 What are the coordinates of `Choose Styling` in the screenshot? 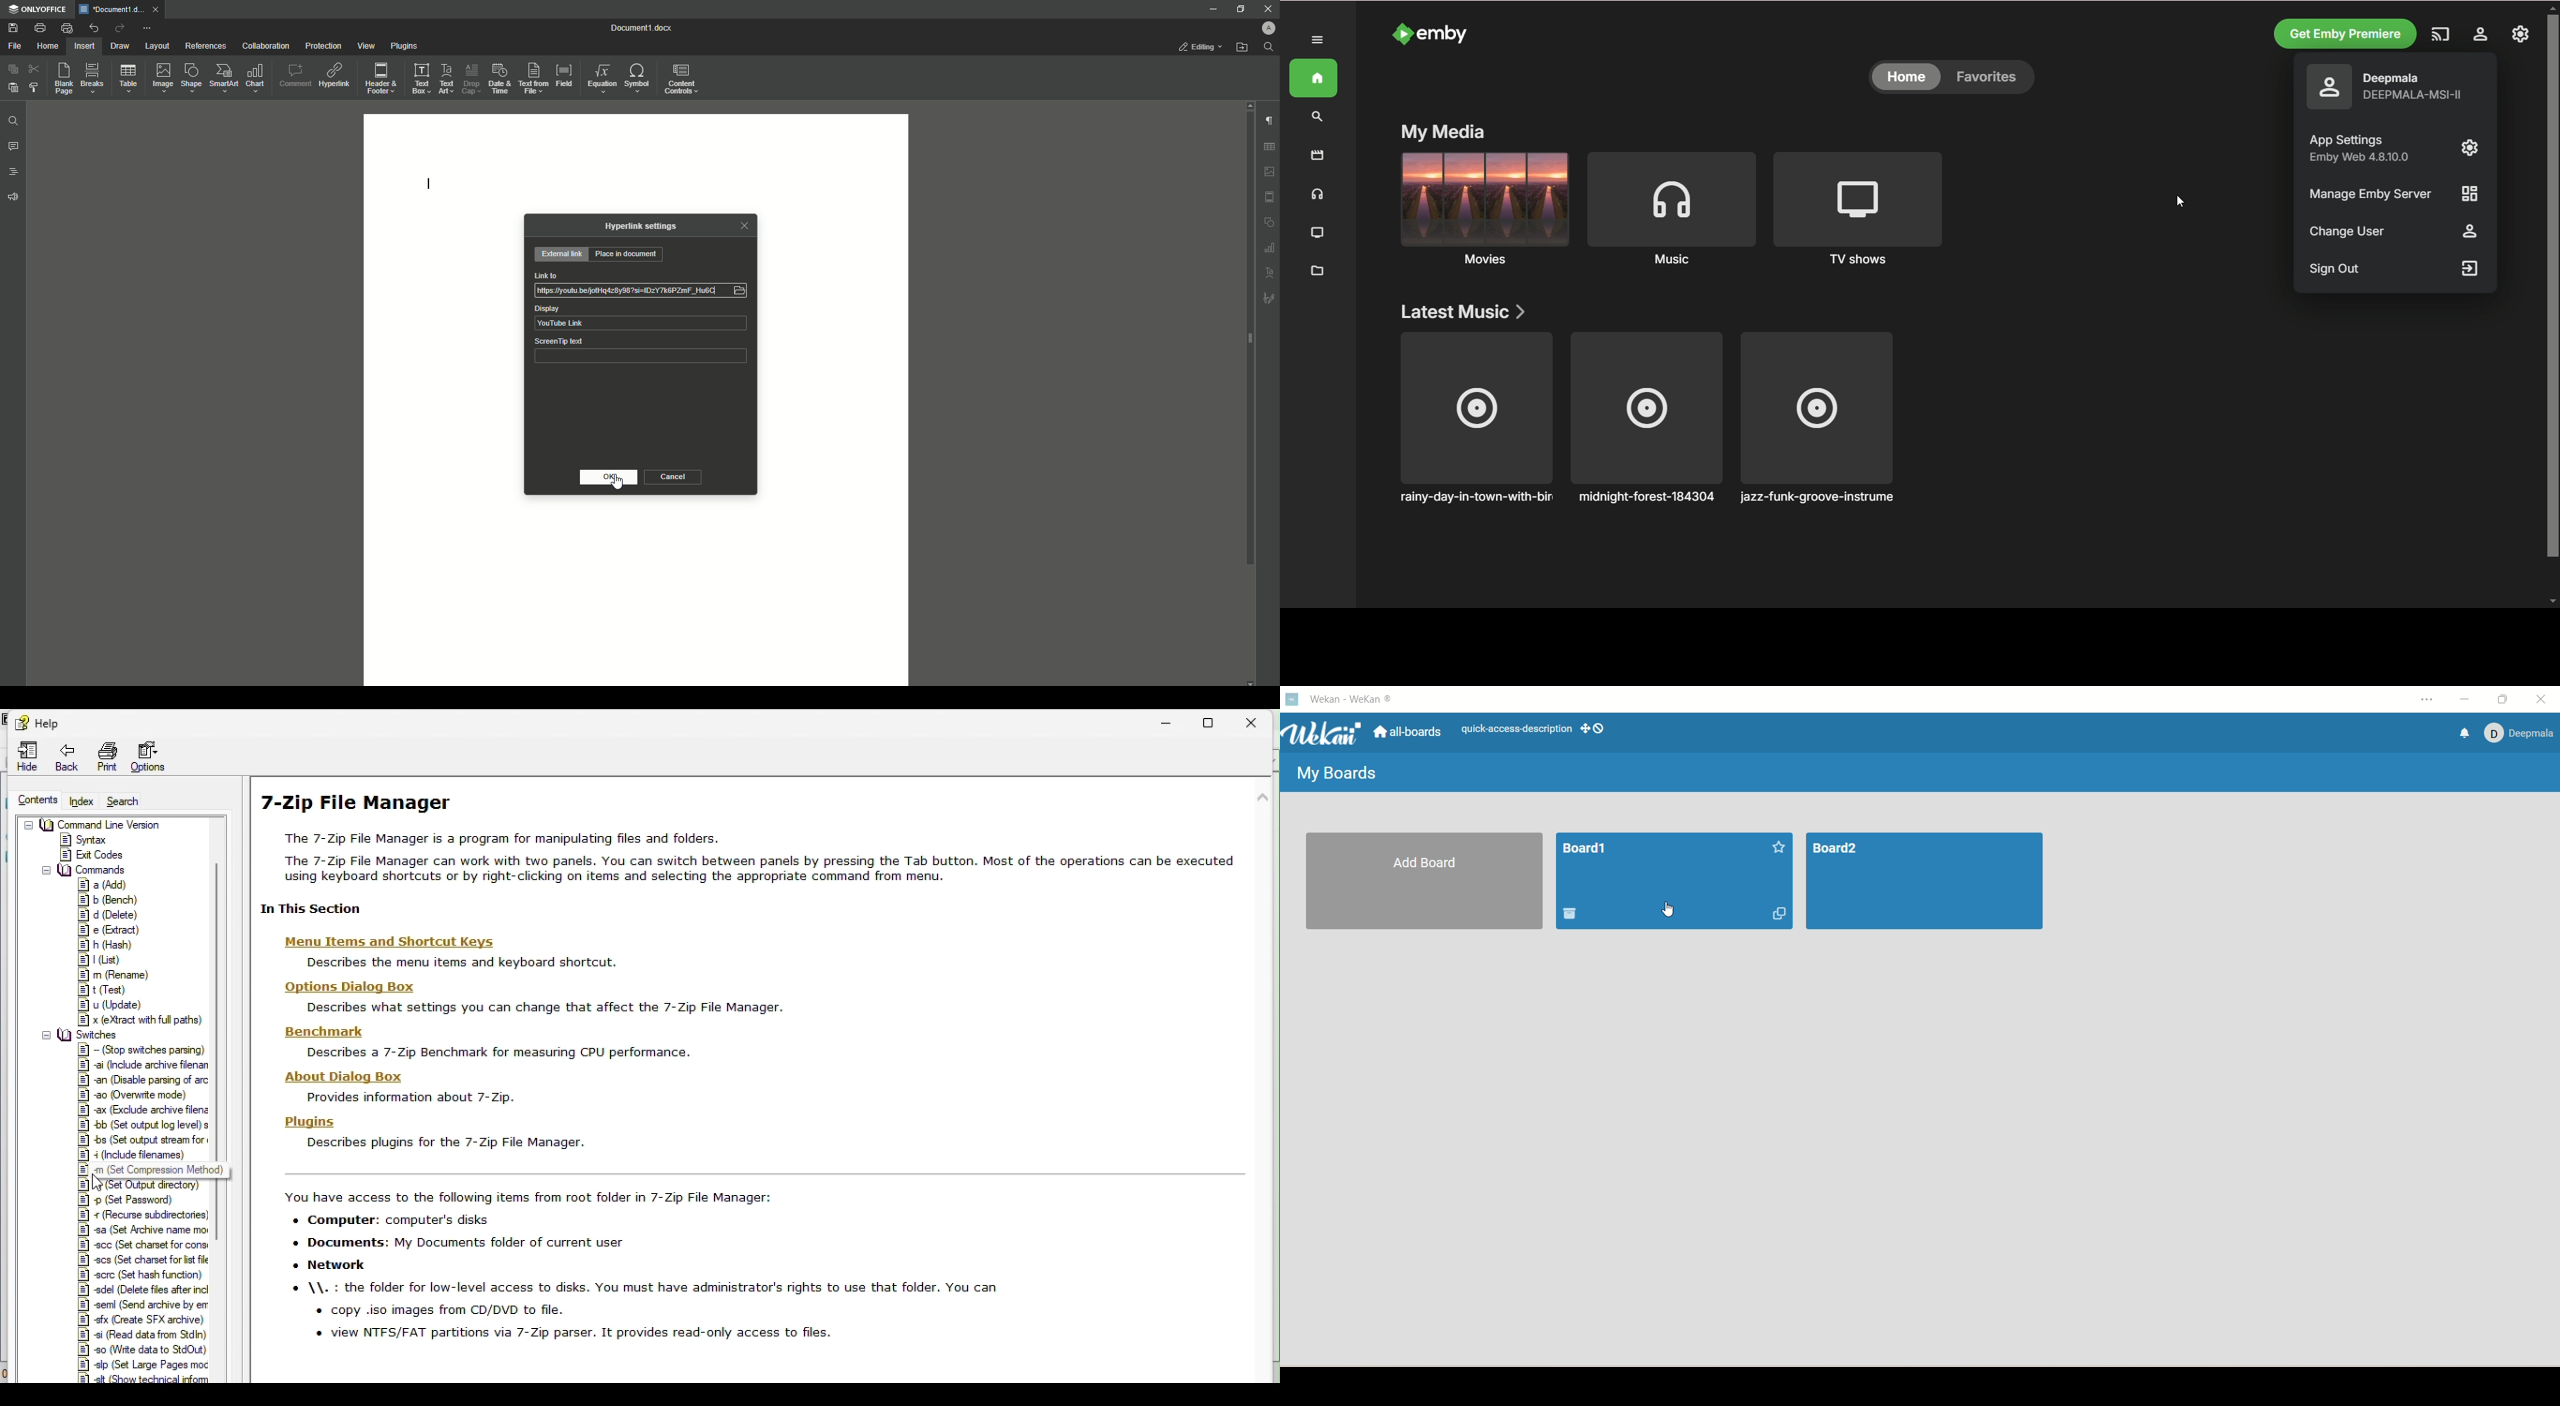 It's located at (33, 87).